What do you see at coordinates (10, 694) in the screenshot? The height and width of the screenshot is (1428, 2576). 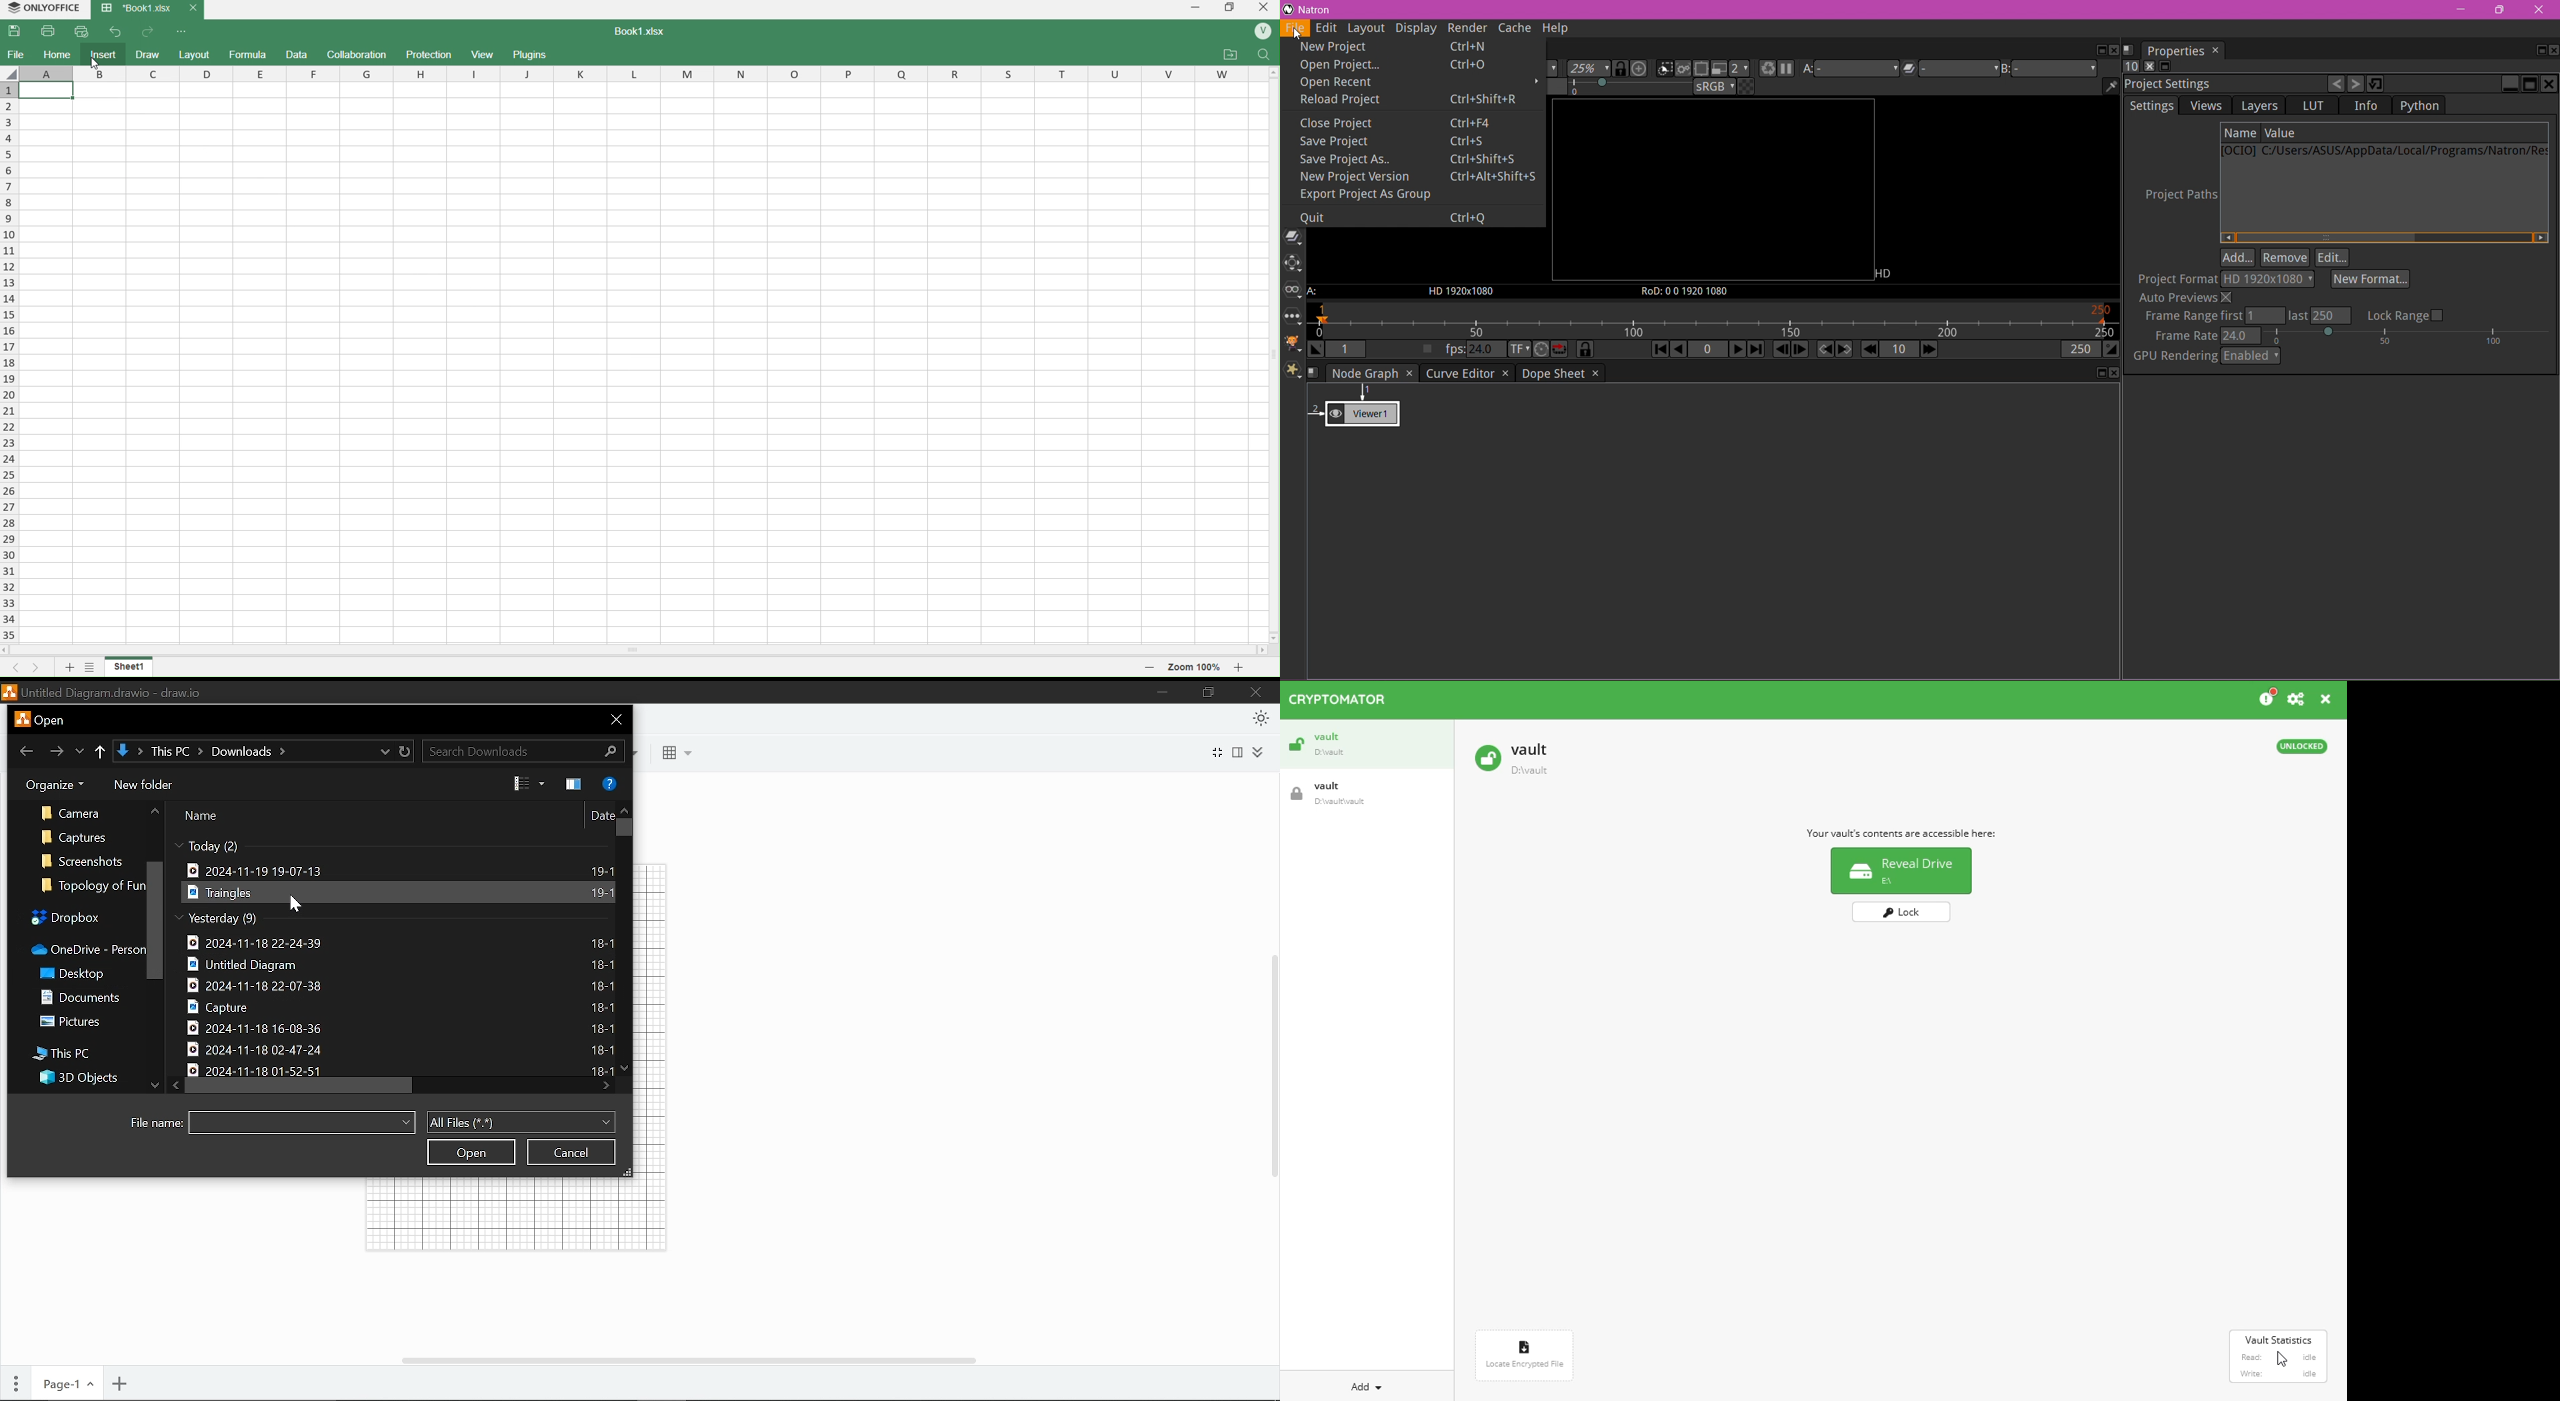 I see `logo` at bounding box center [10, 694].